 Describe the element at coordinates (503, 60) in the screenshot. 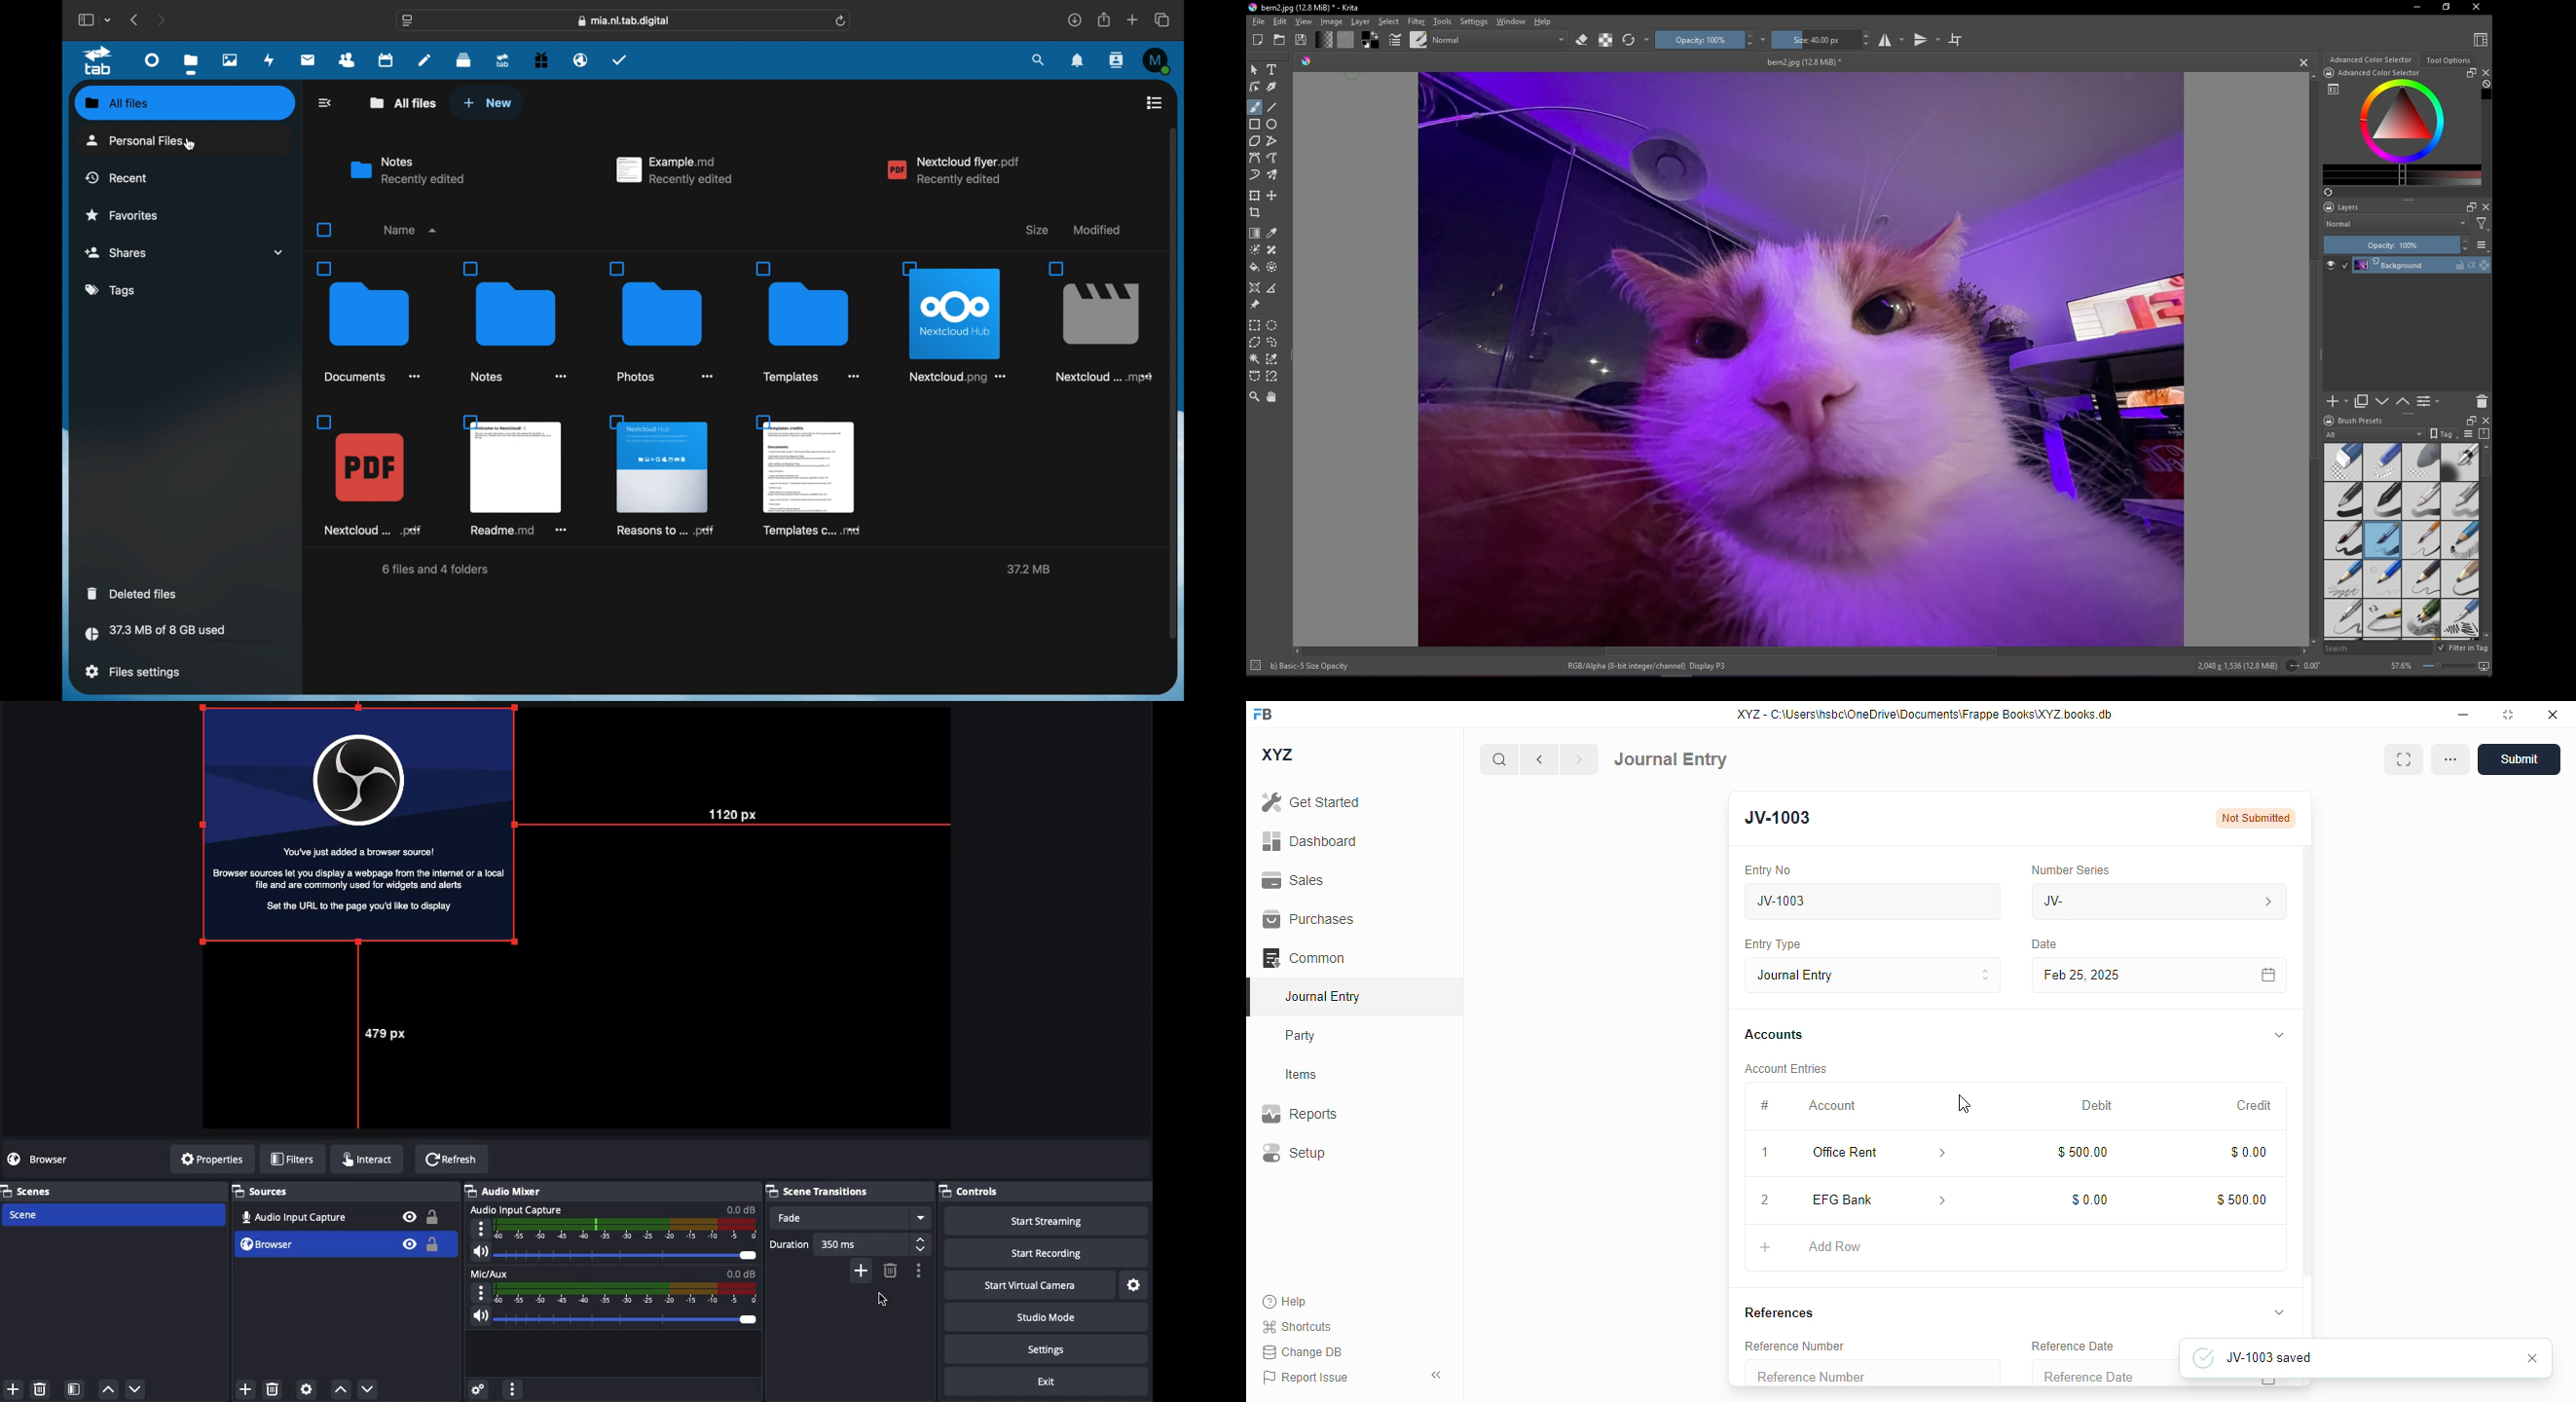

I see `upgrade` at that location.